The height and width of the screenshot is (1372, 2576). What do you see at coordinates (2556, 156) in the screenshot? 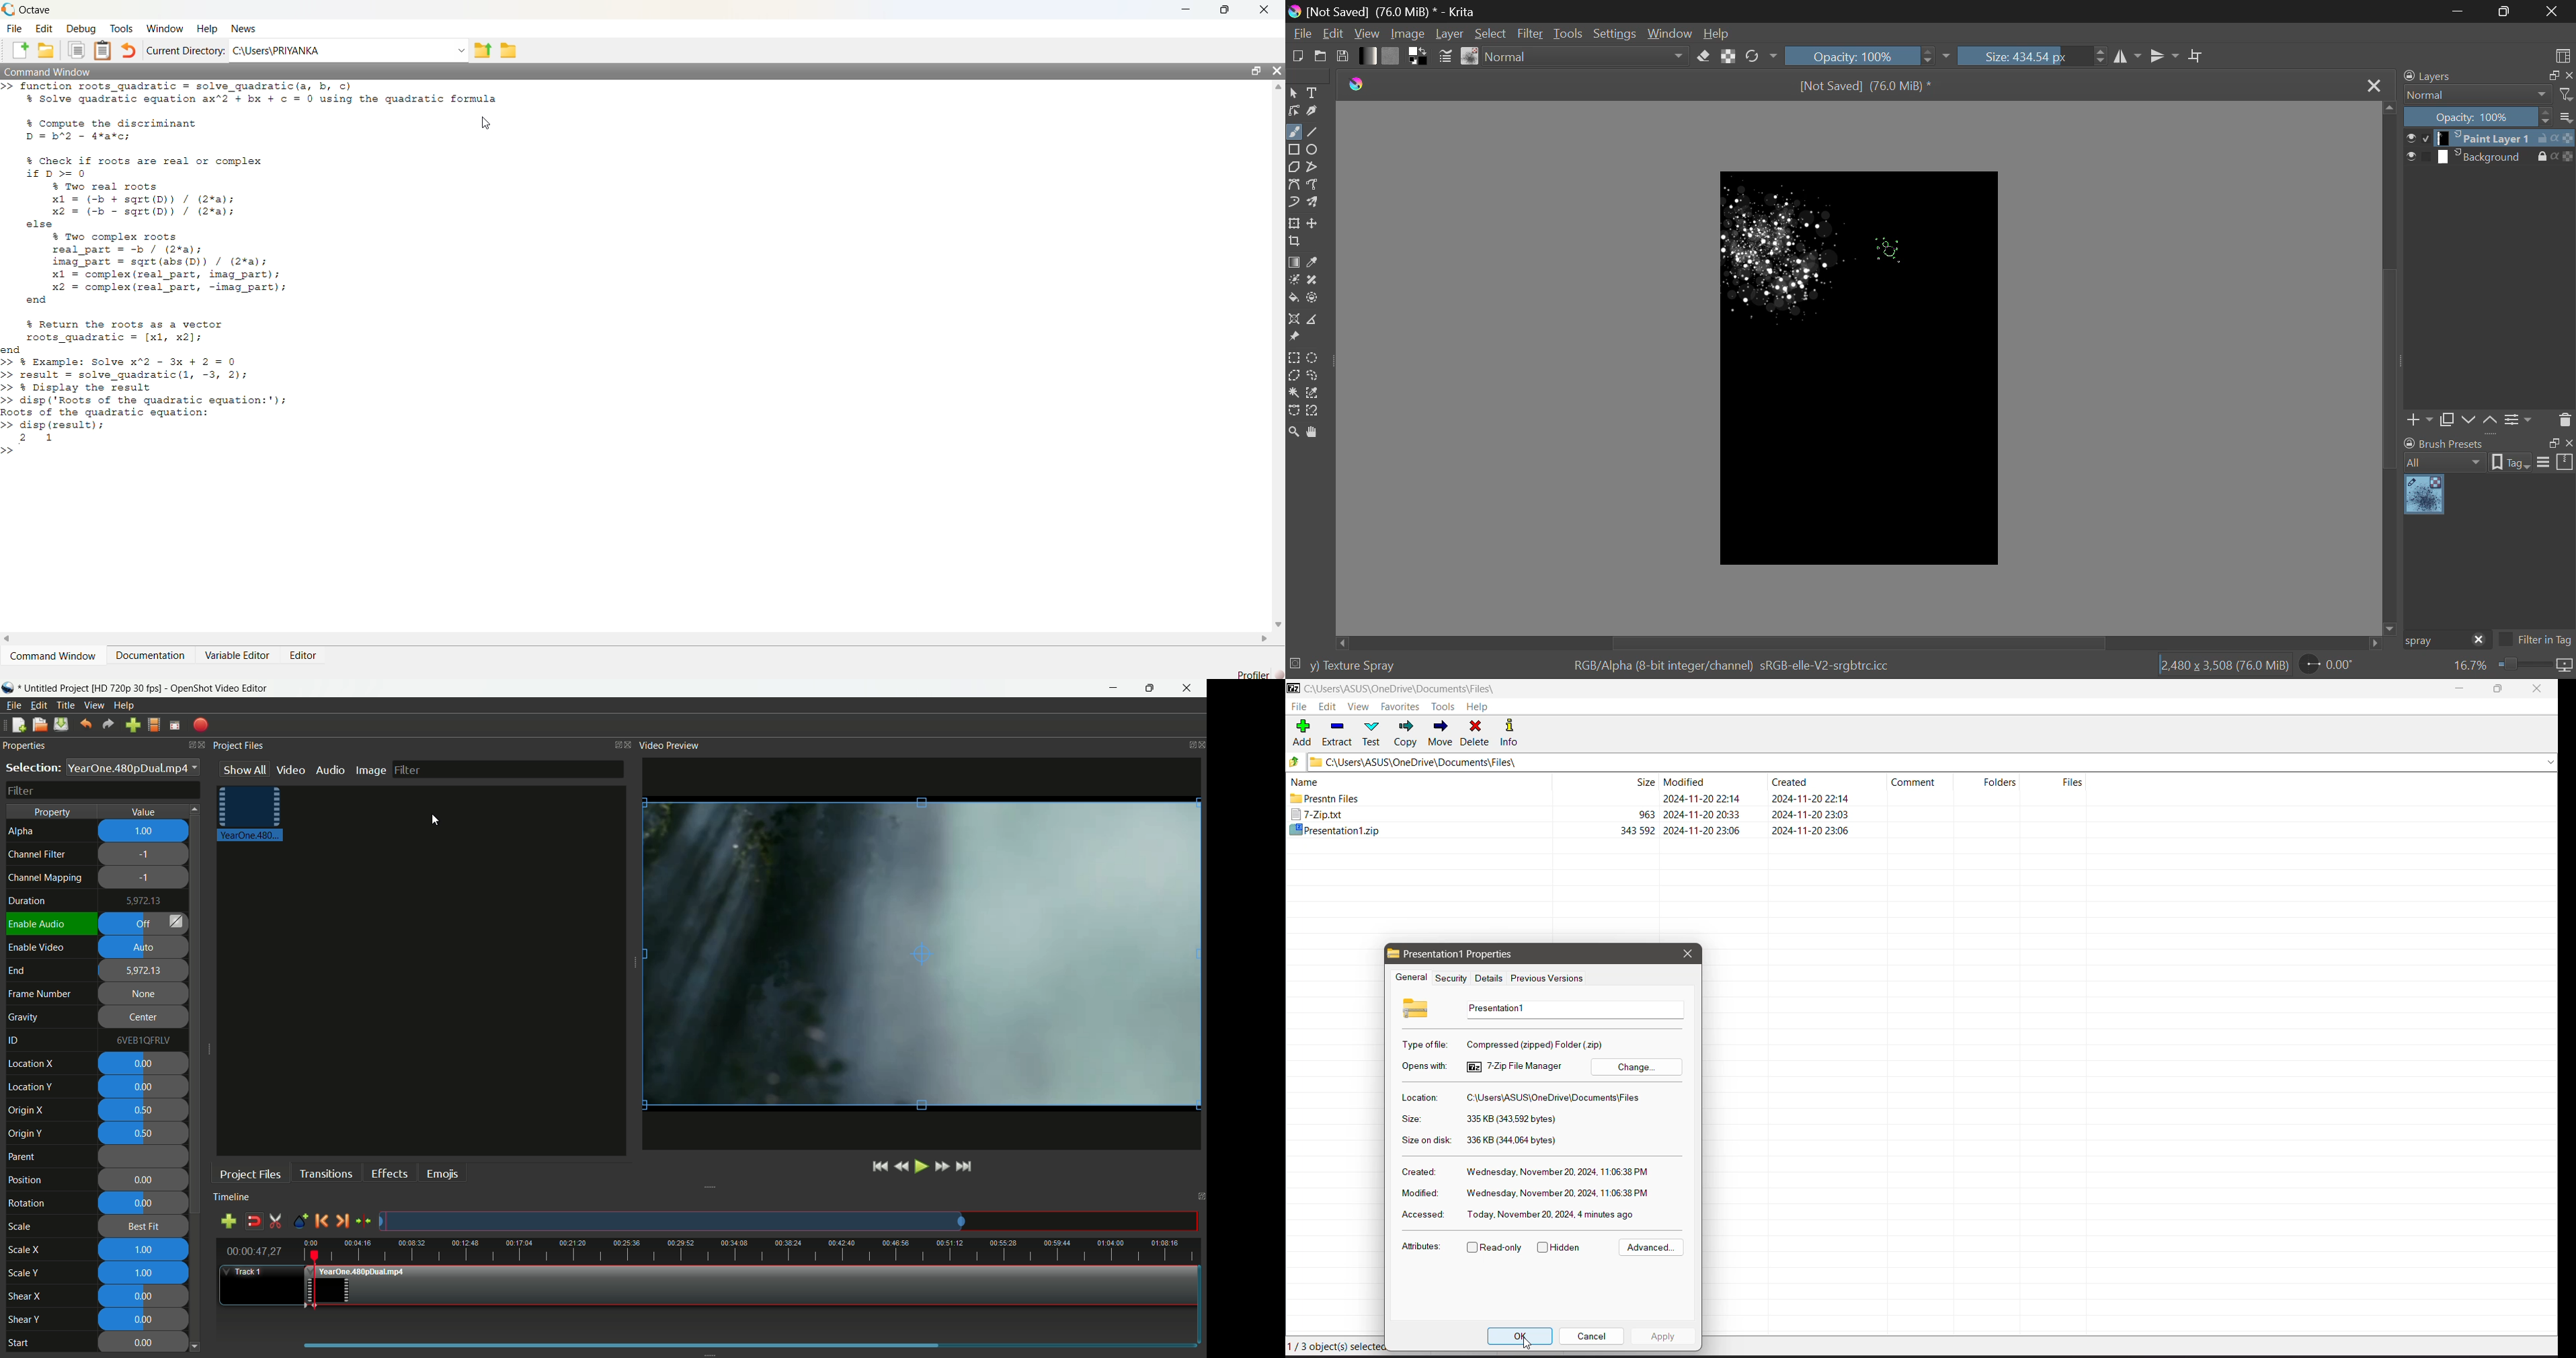
I see `actions` at bounding box center [2556, 156].